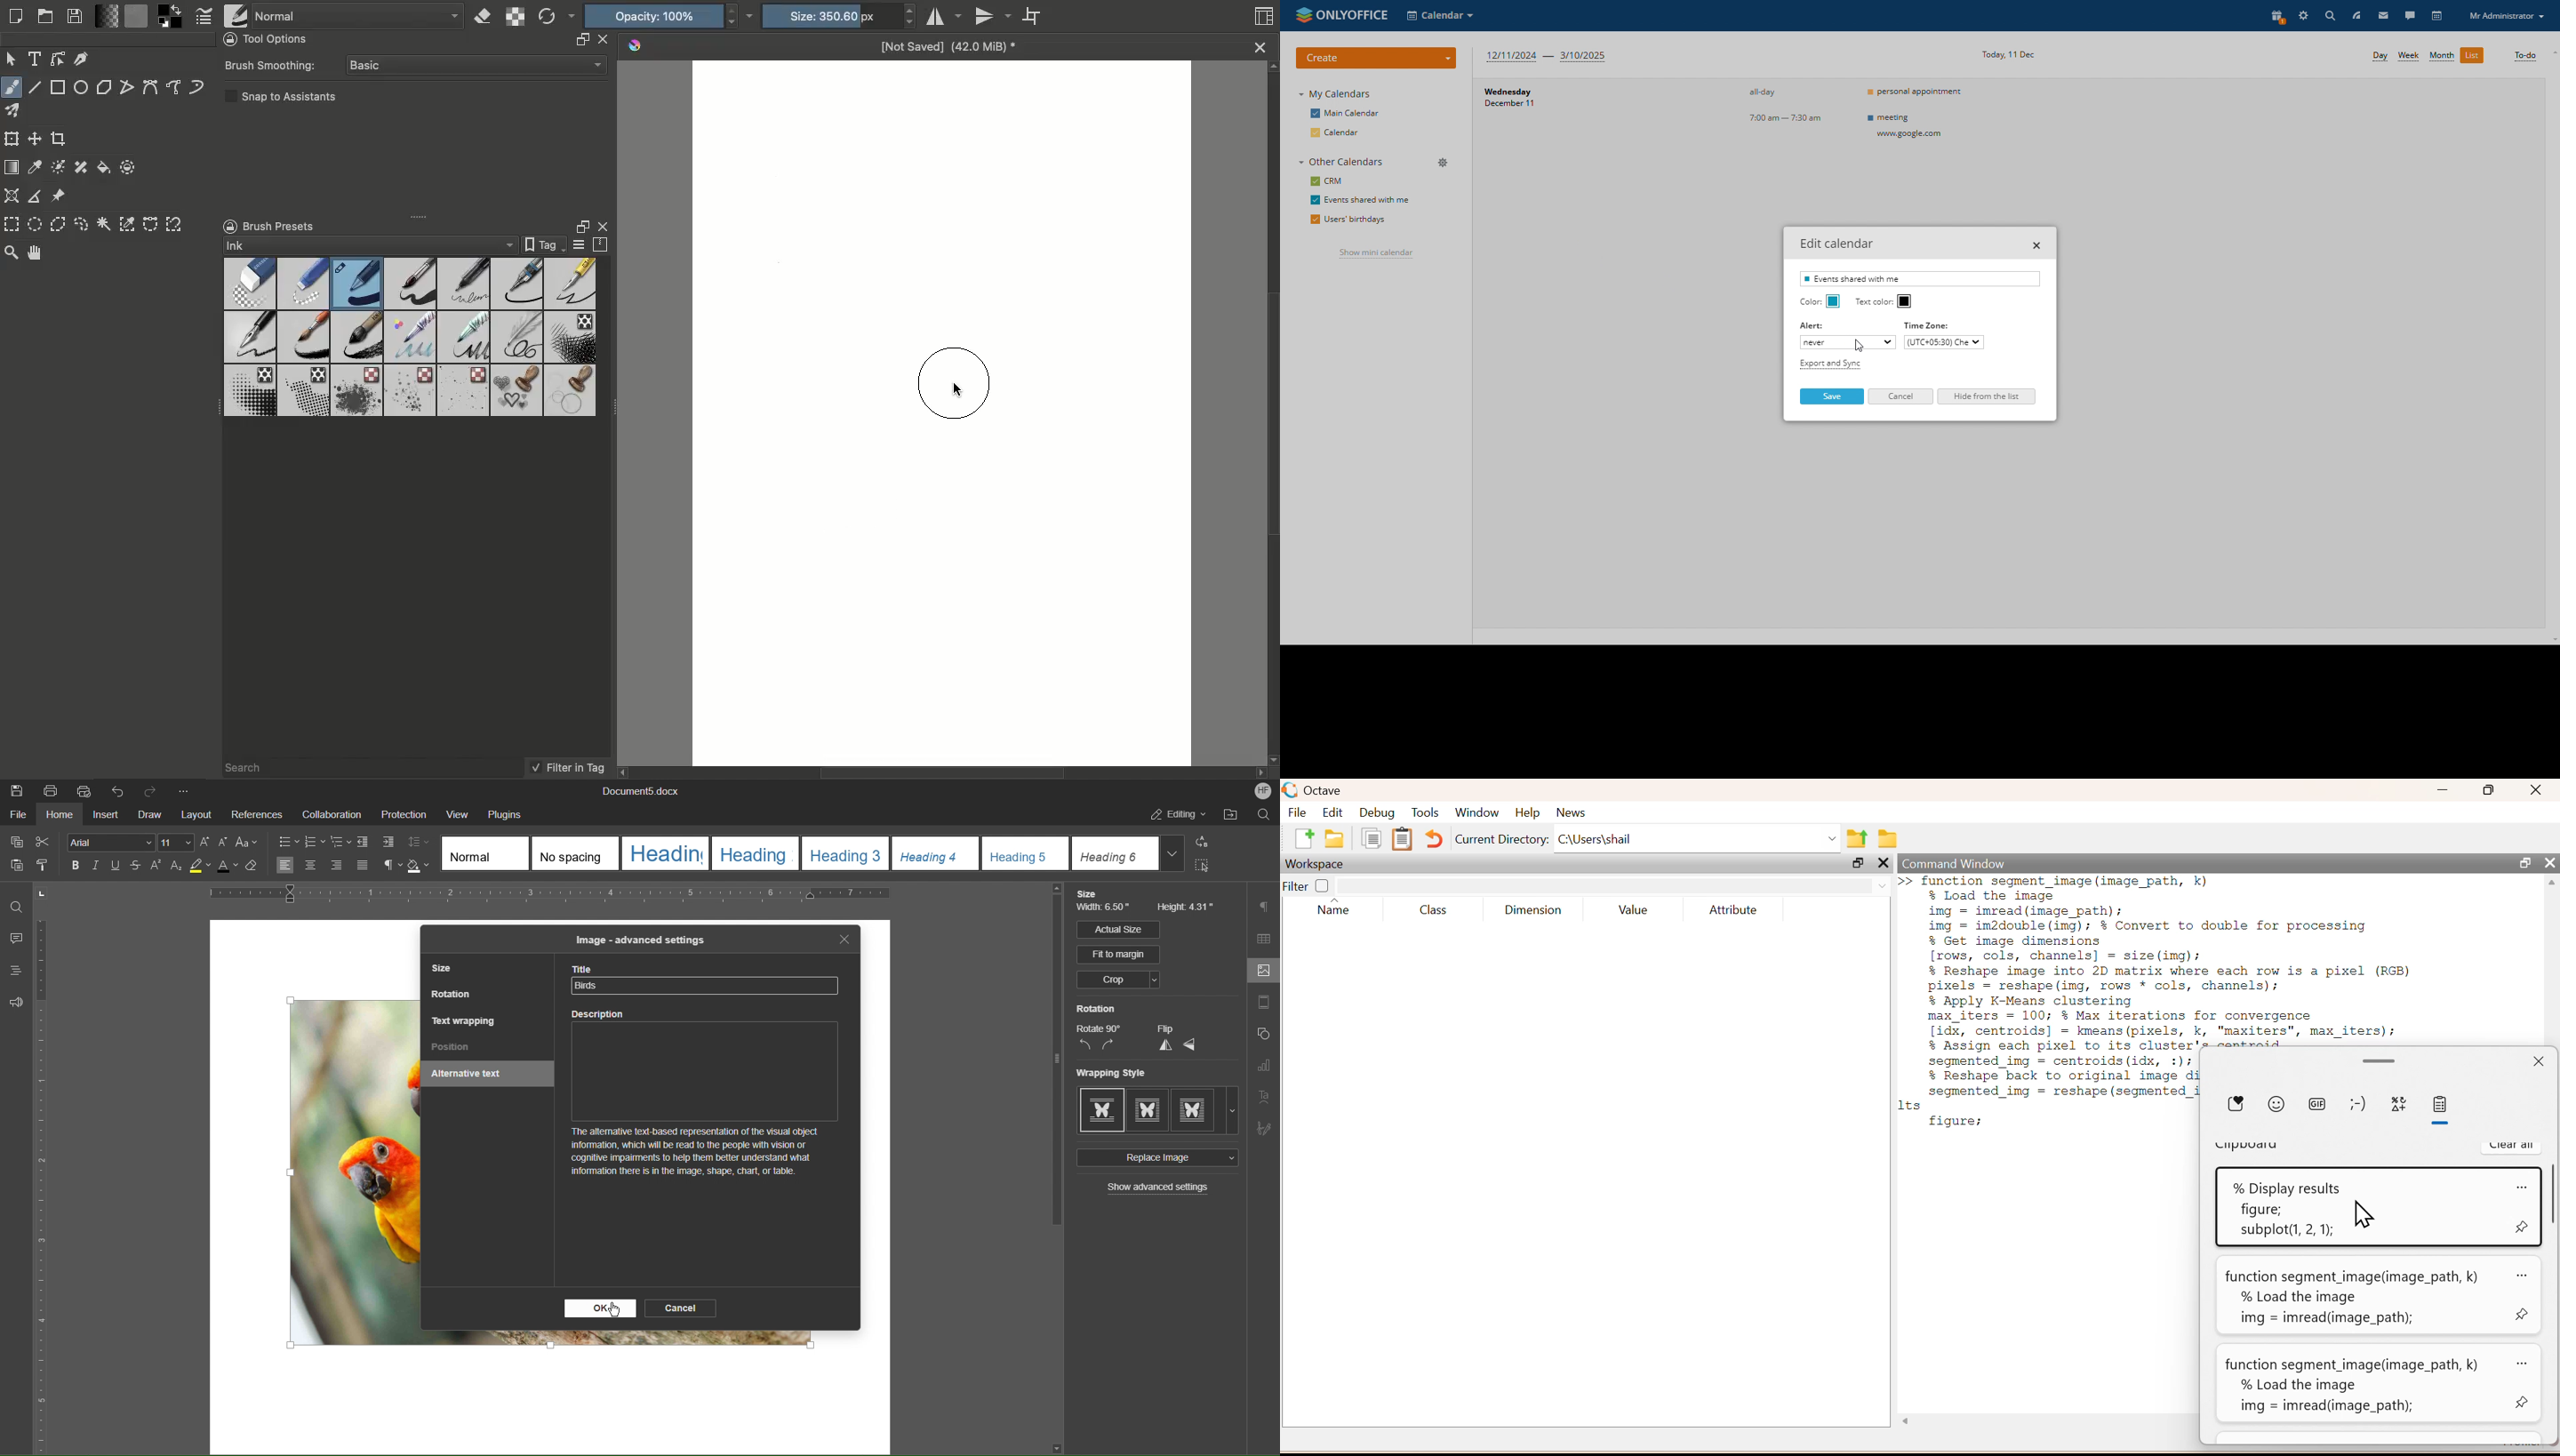  I want to click on Reload original preset, so click(556, 18).